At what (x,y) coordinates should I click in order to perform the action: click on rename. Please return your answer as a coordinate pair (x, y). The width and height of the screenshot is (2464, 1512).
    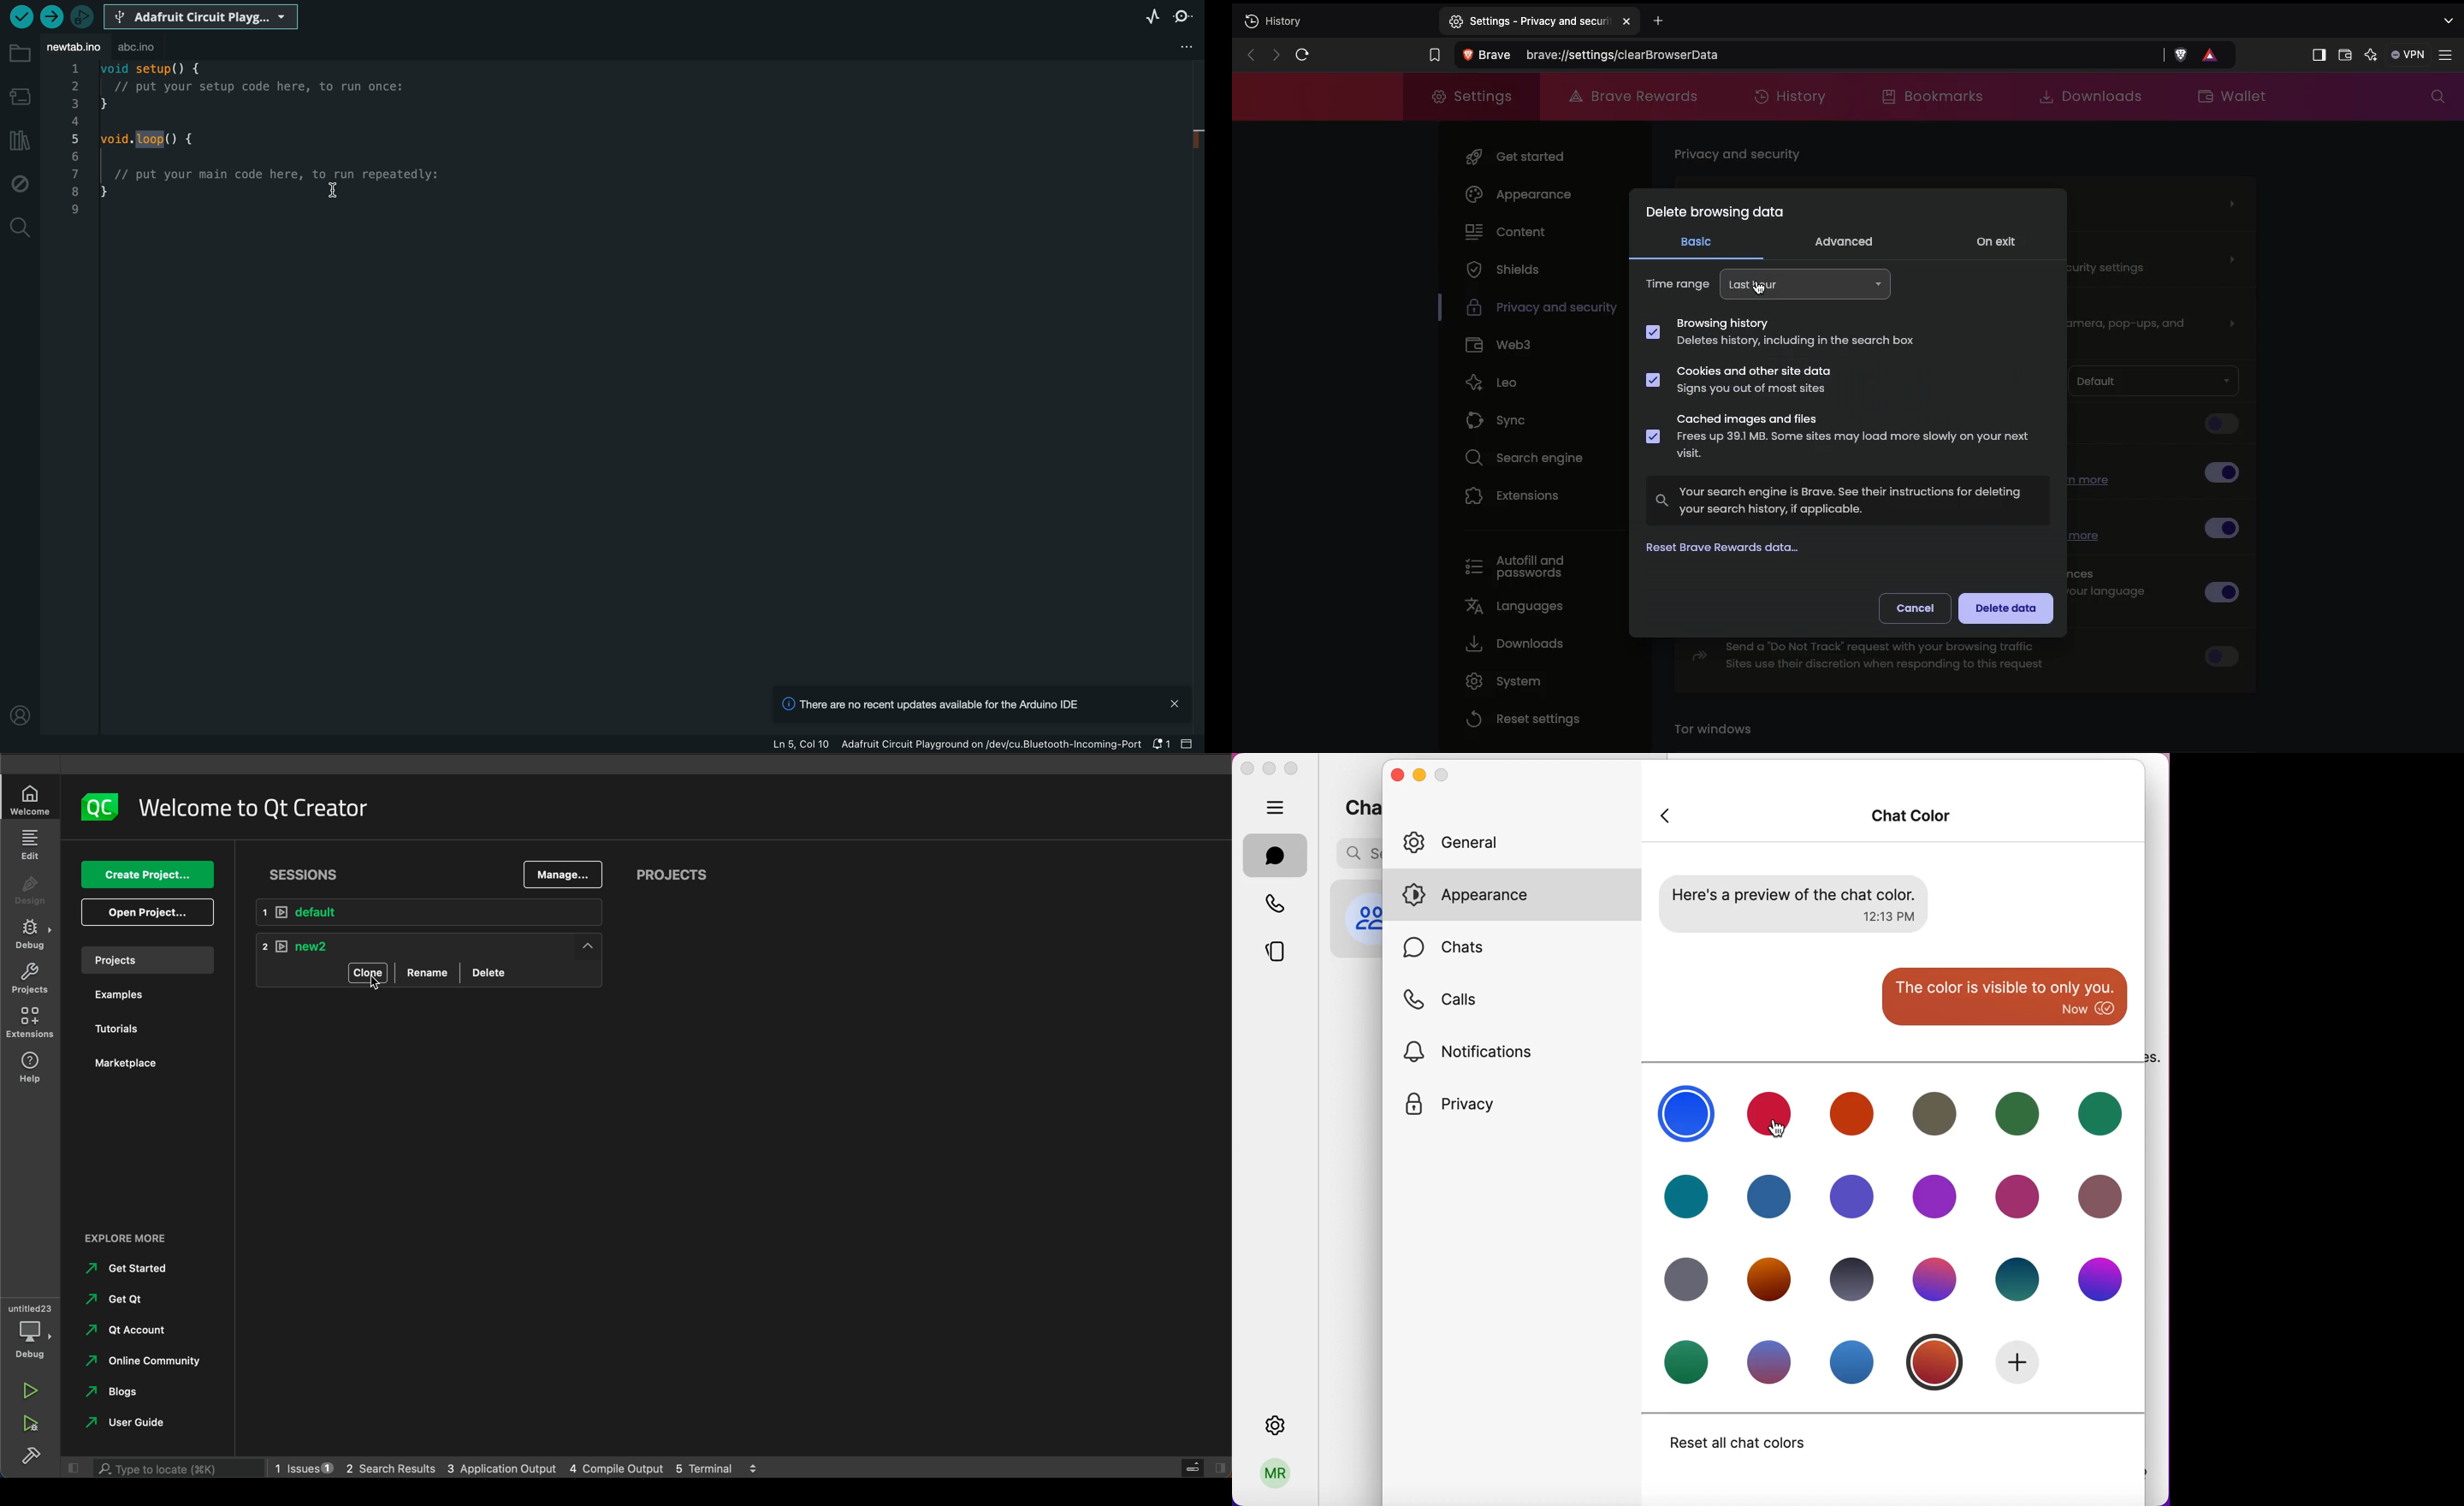
    Looking at the image, I should click on (428, 972).